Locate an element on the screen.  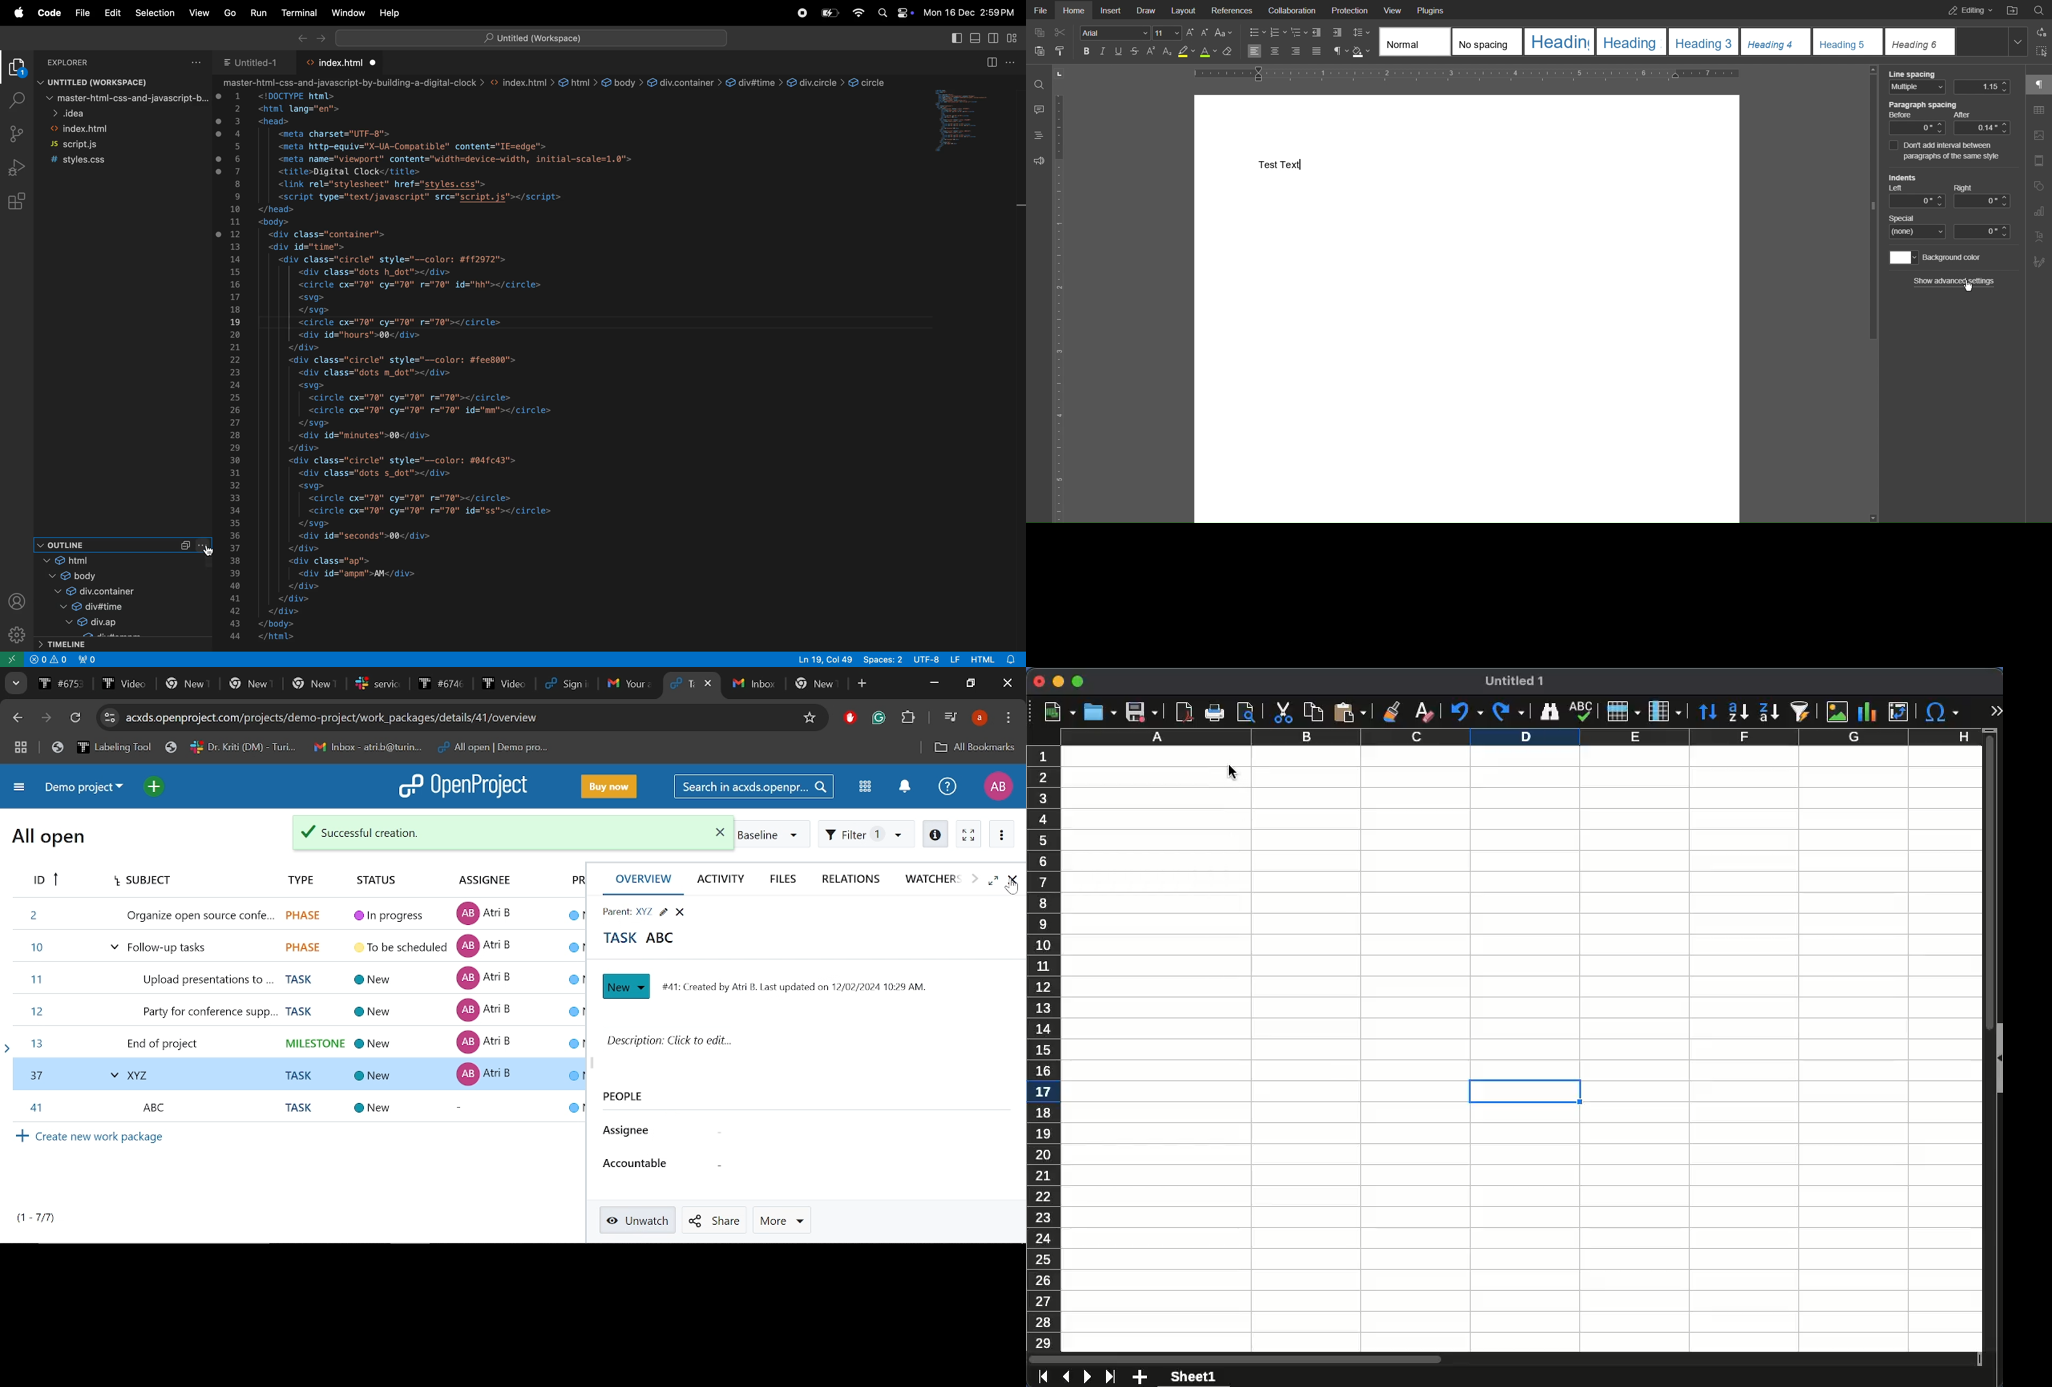
apple widgets is located at coordinates (905, 14).